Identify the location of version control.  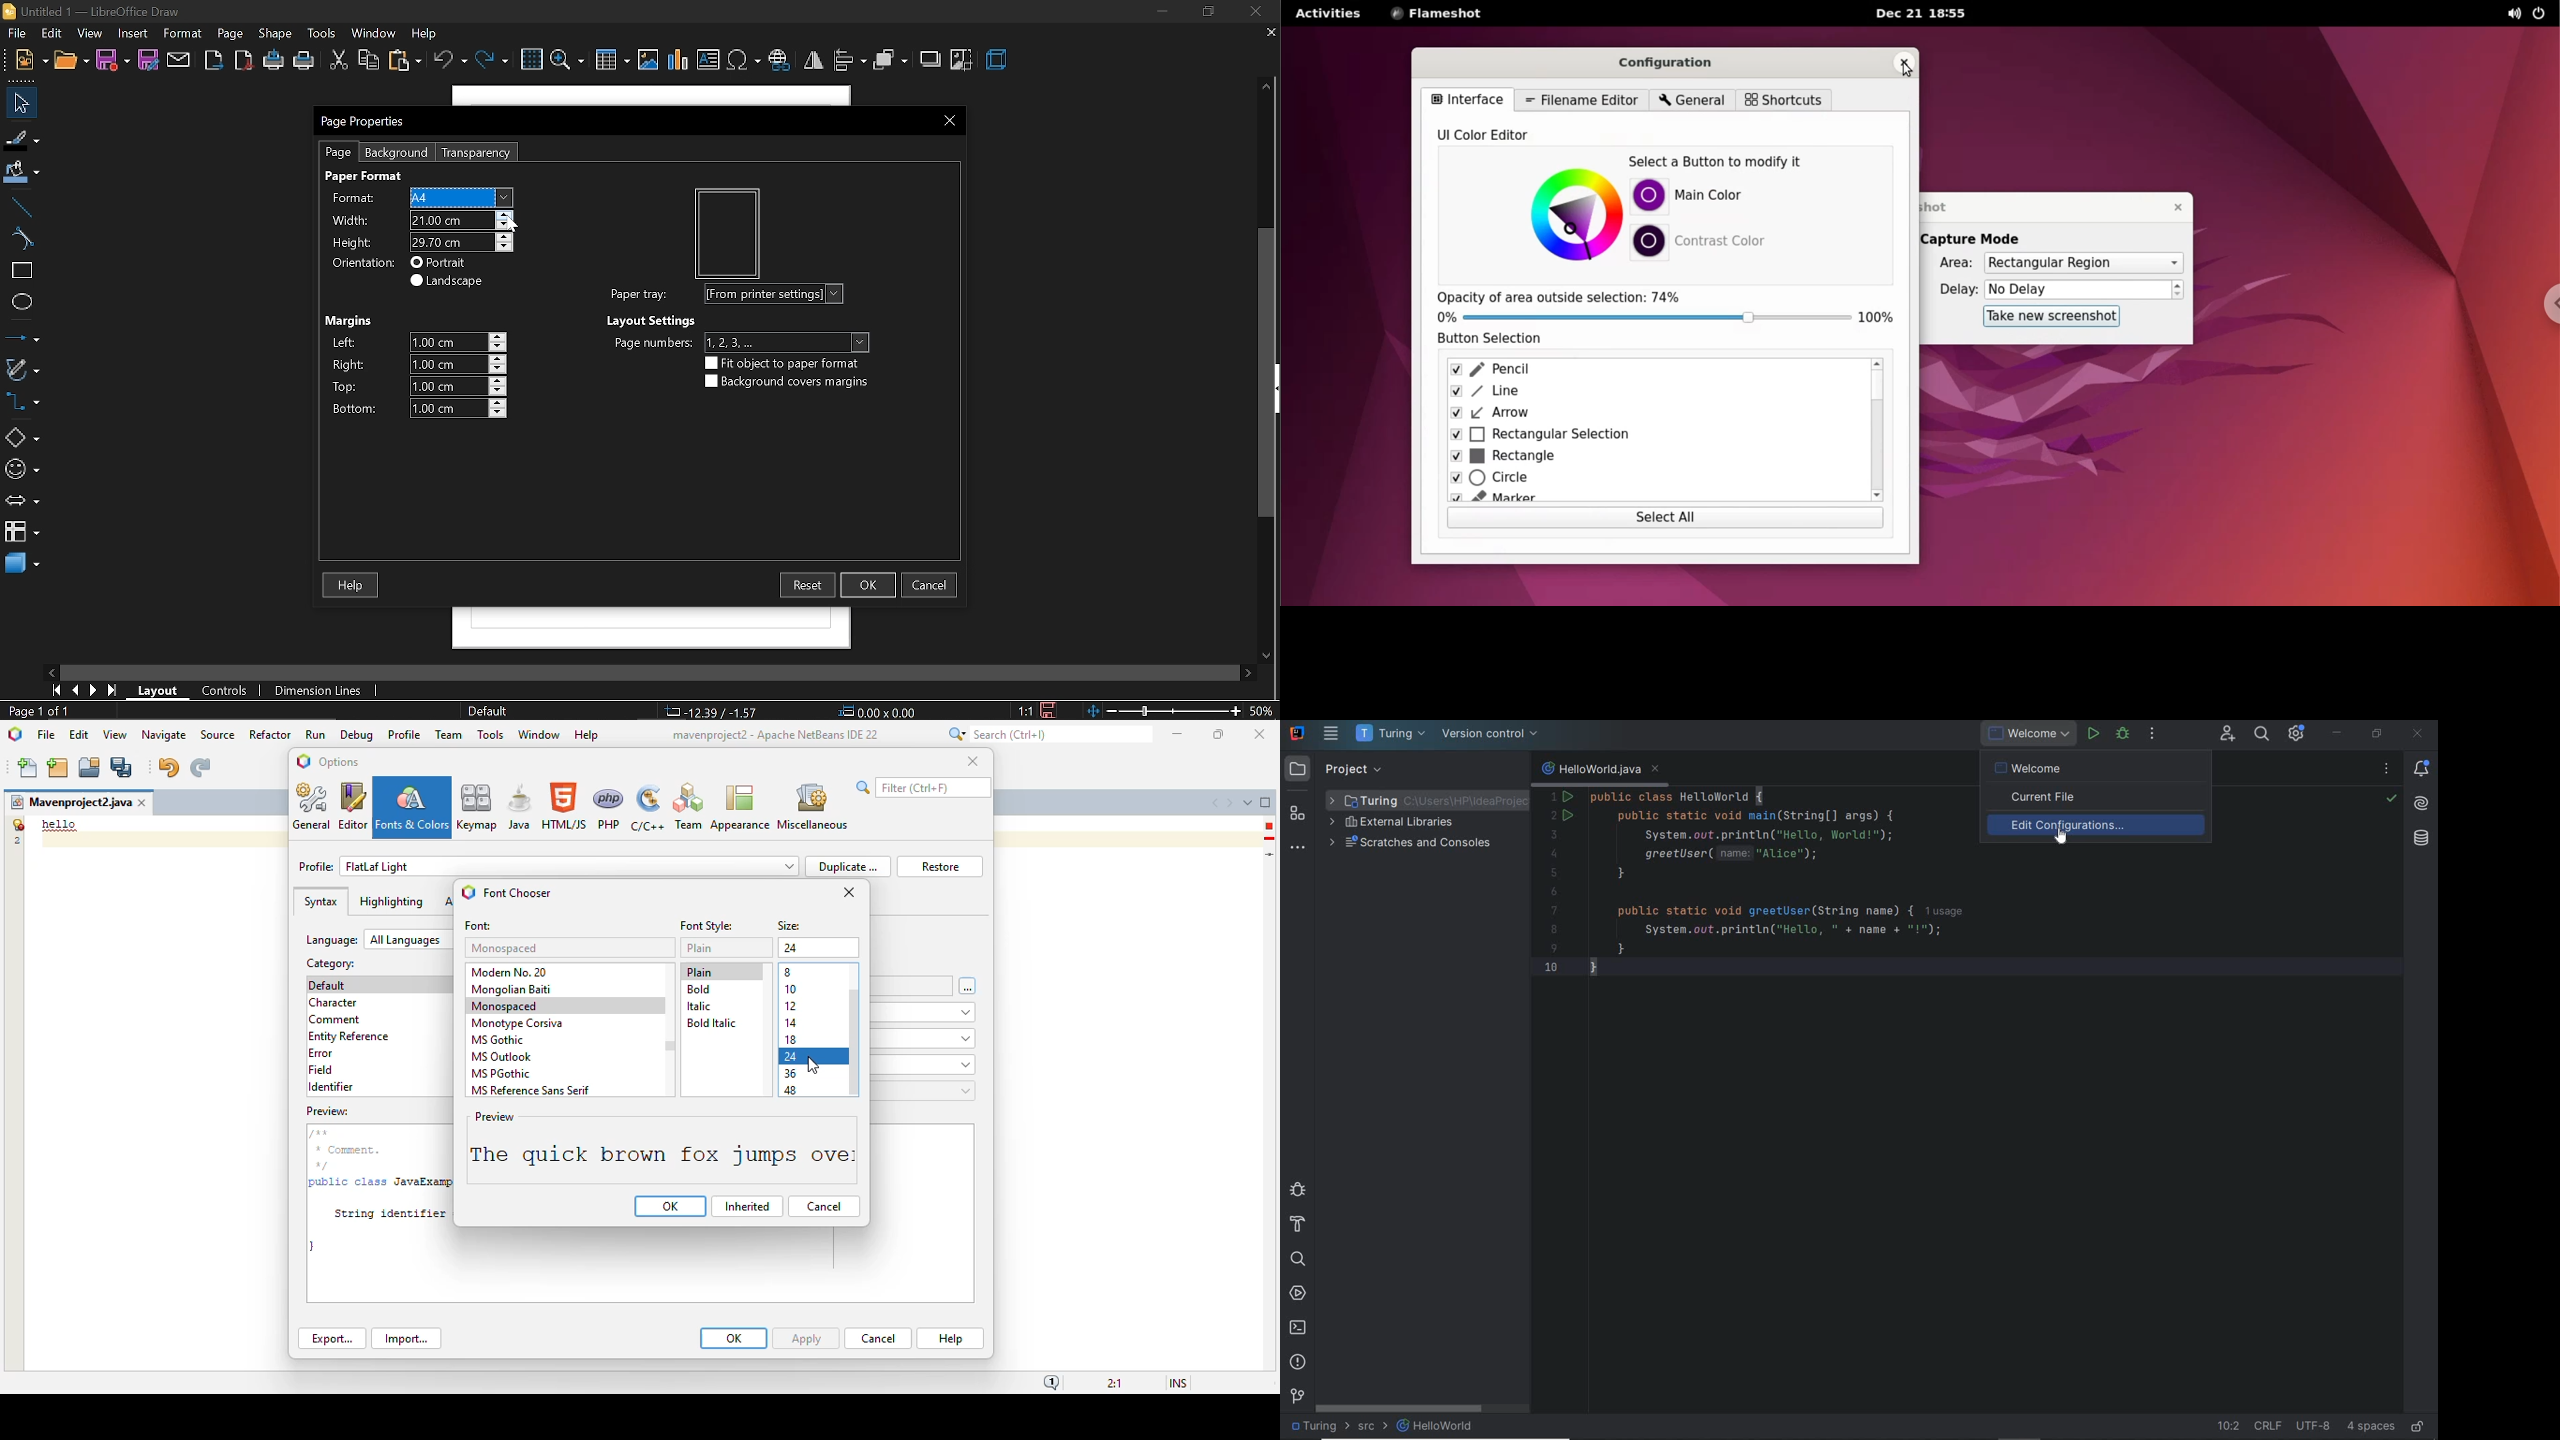
(1490, 734).